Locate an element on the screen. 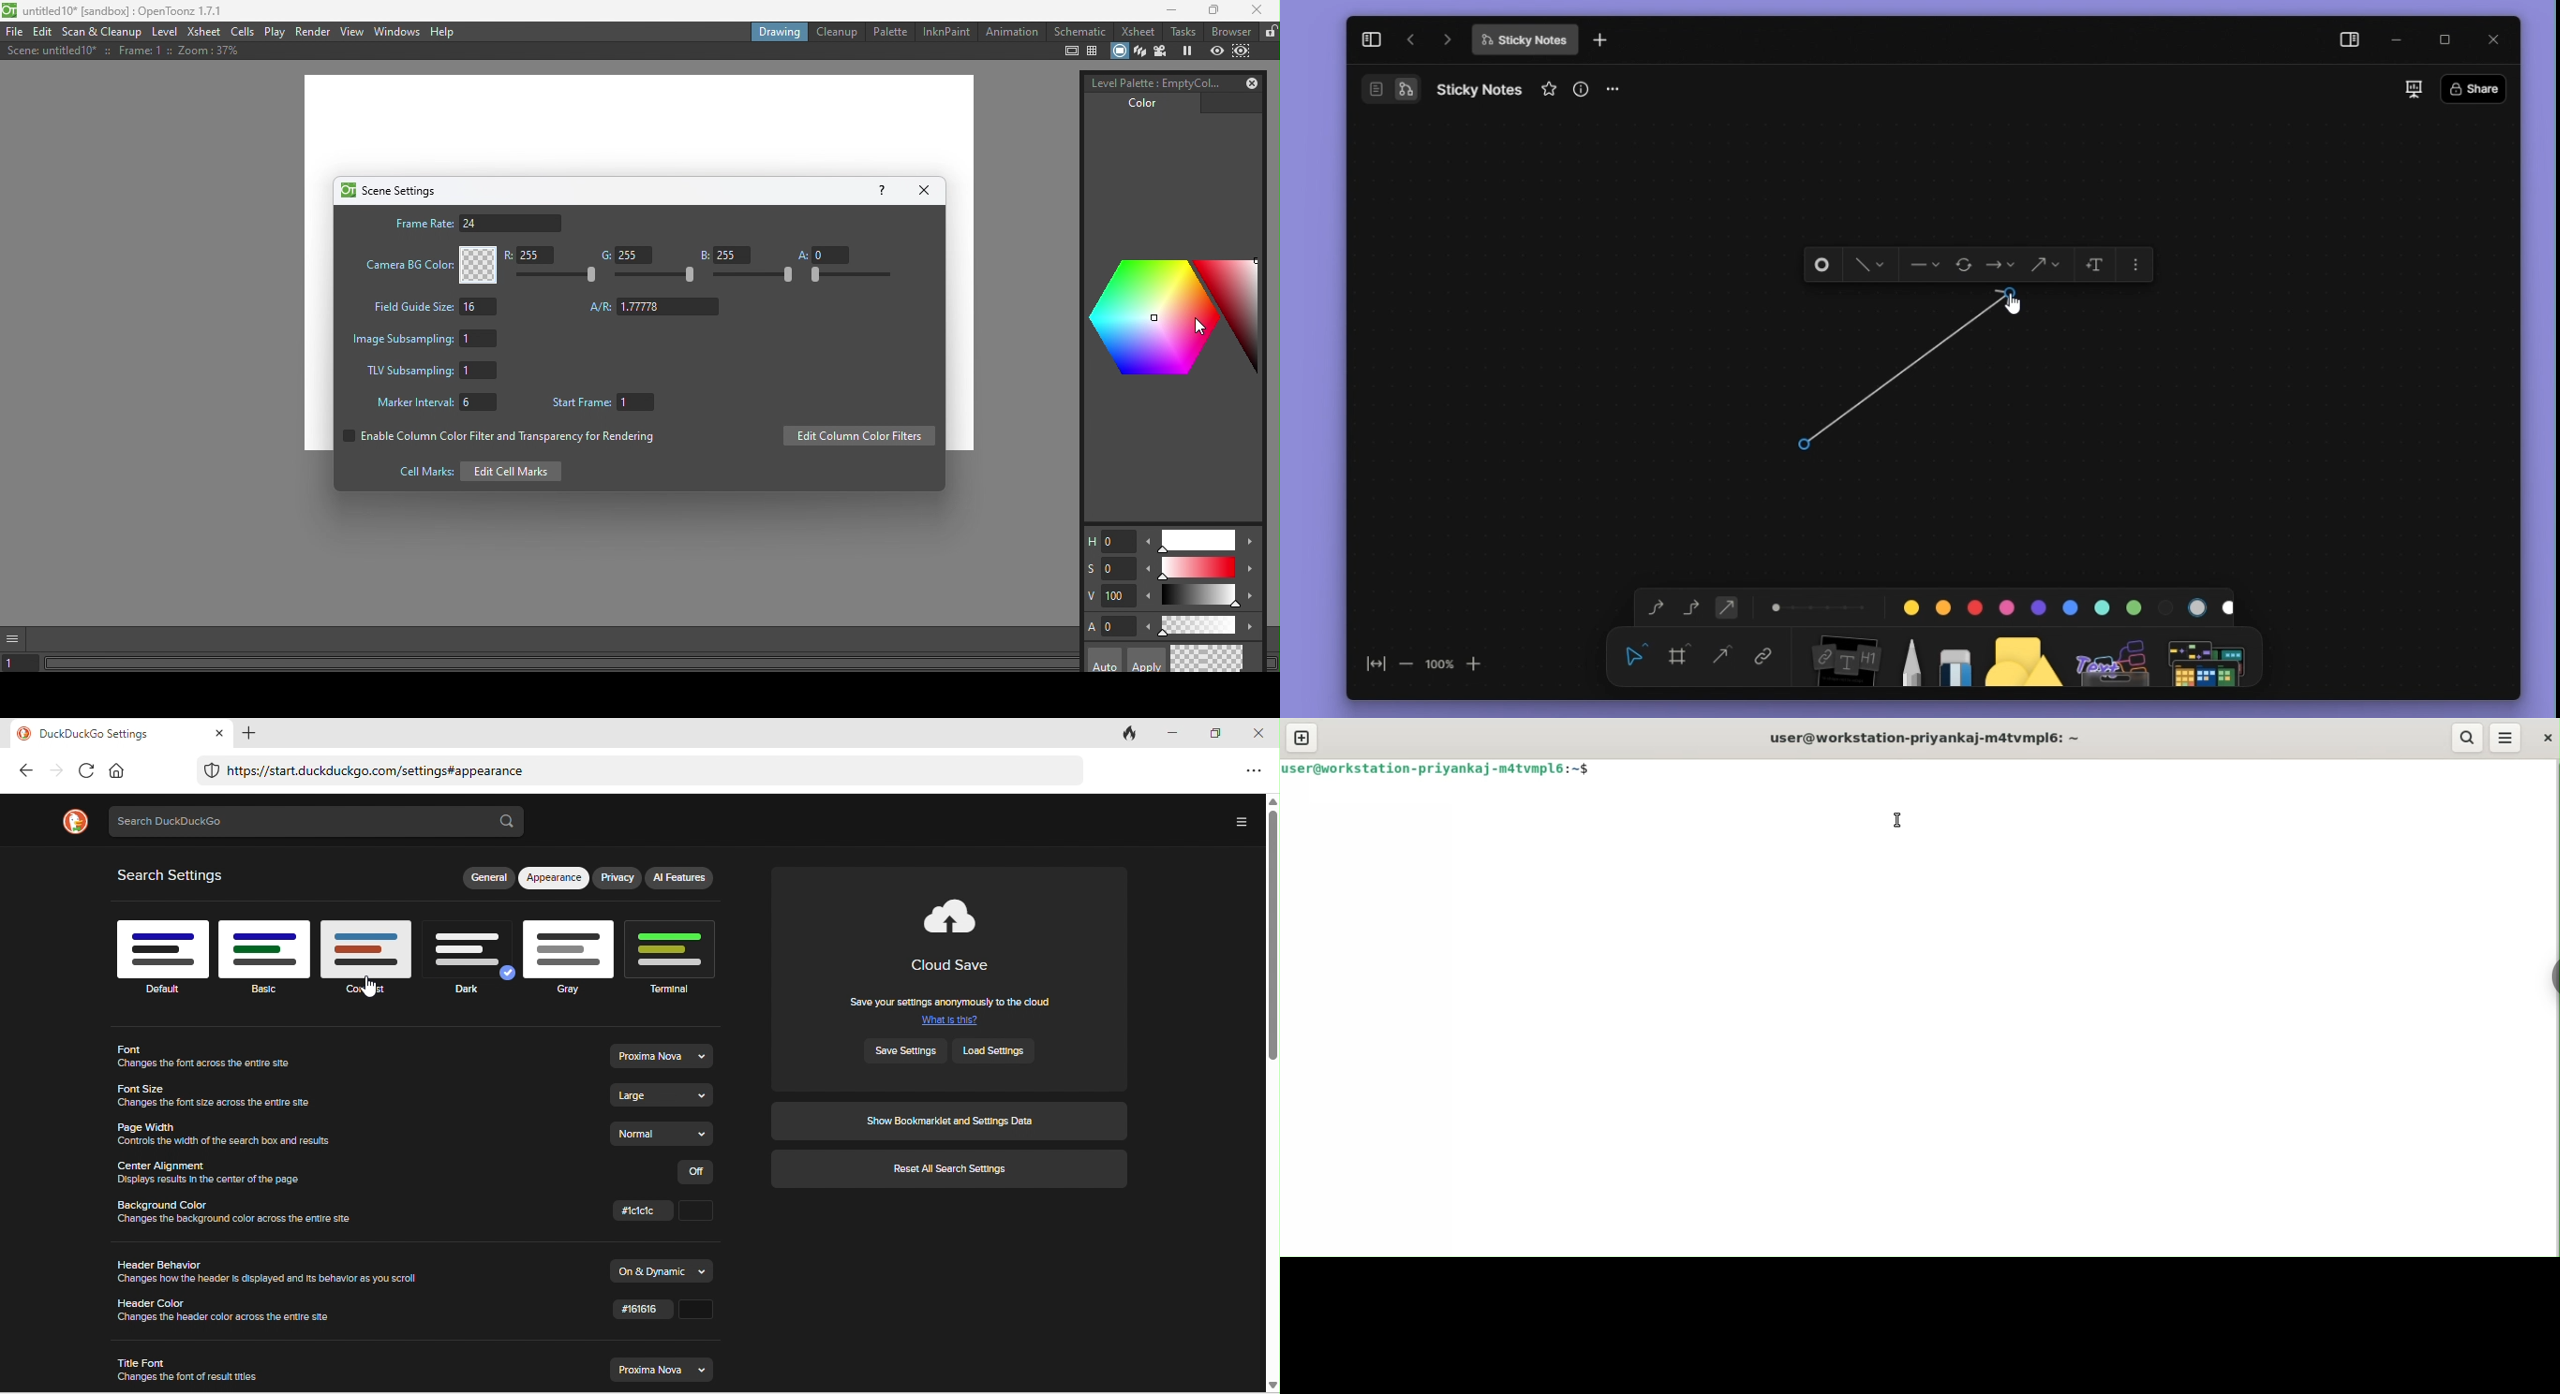 This screenshot has width=2576, height=1400. fit to screen is located at coordinates (1370, 668).